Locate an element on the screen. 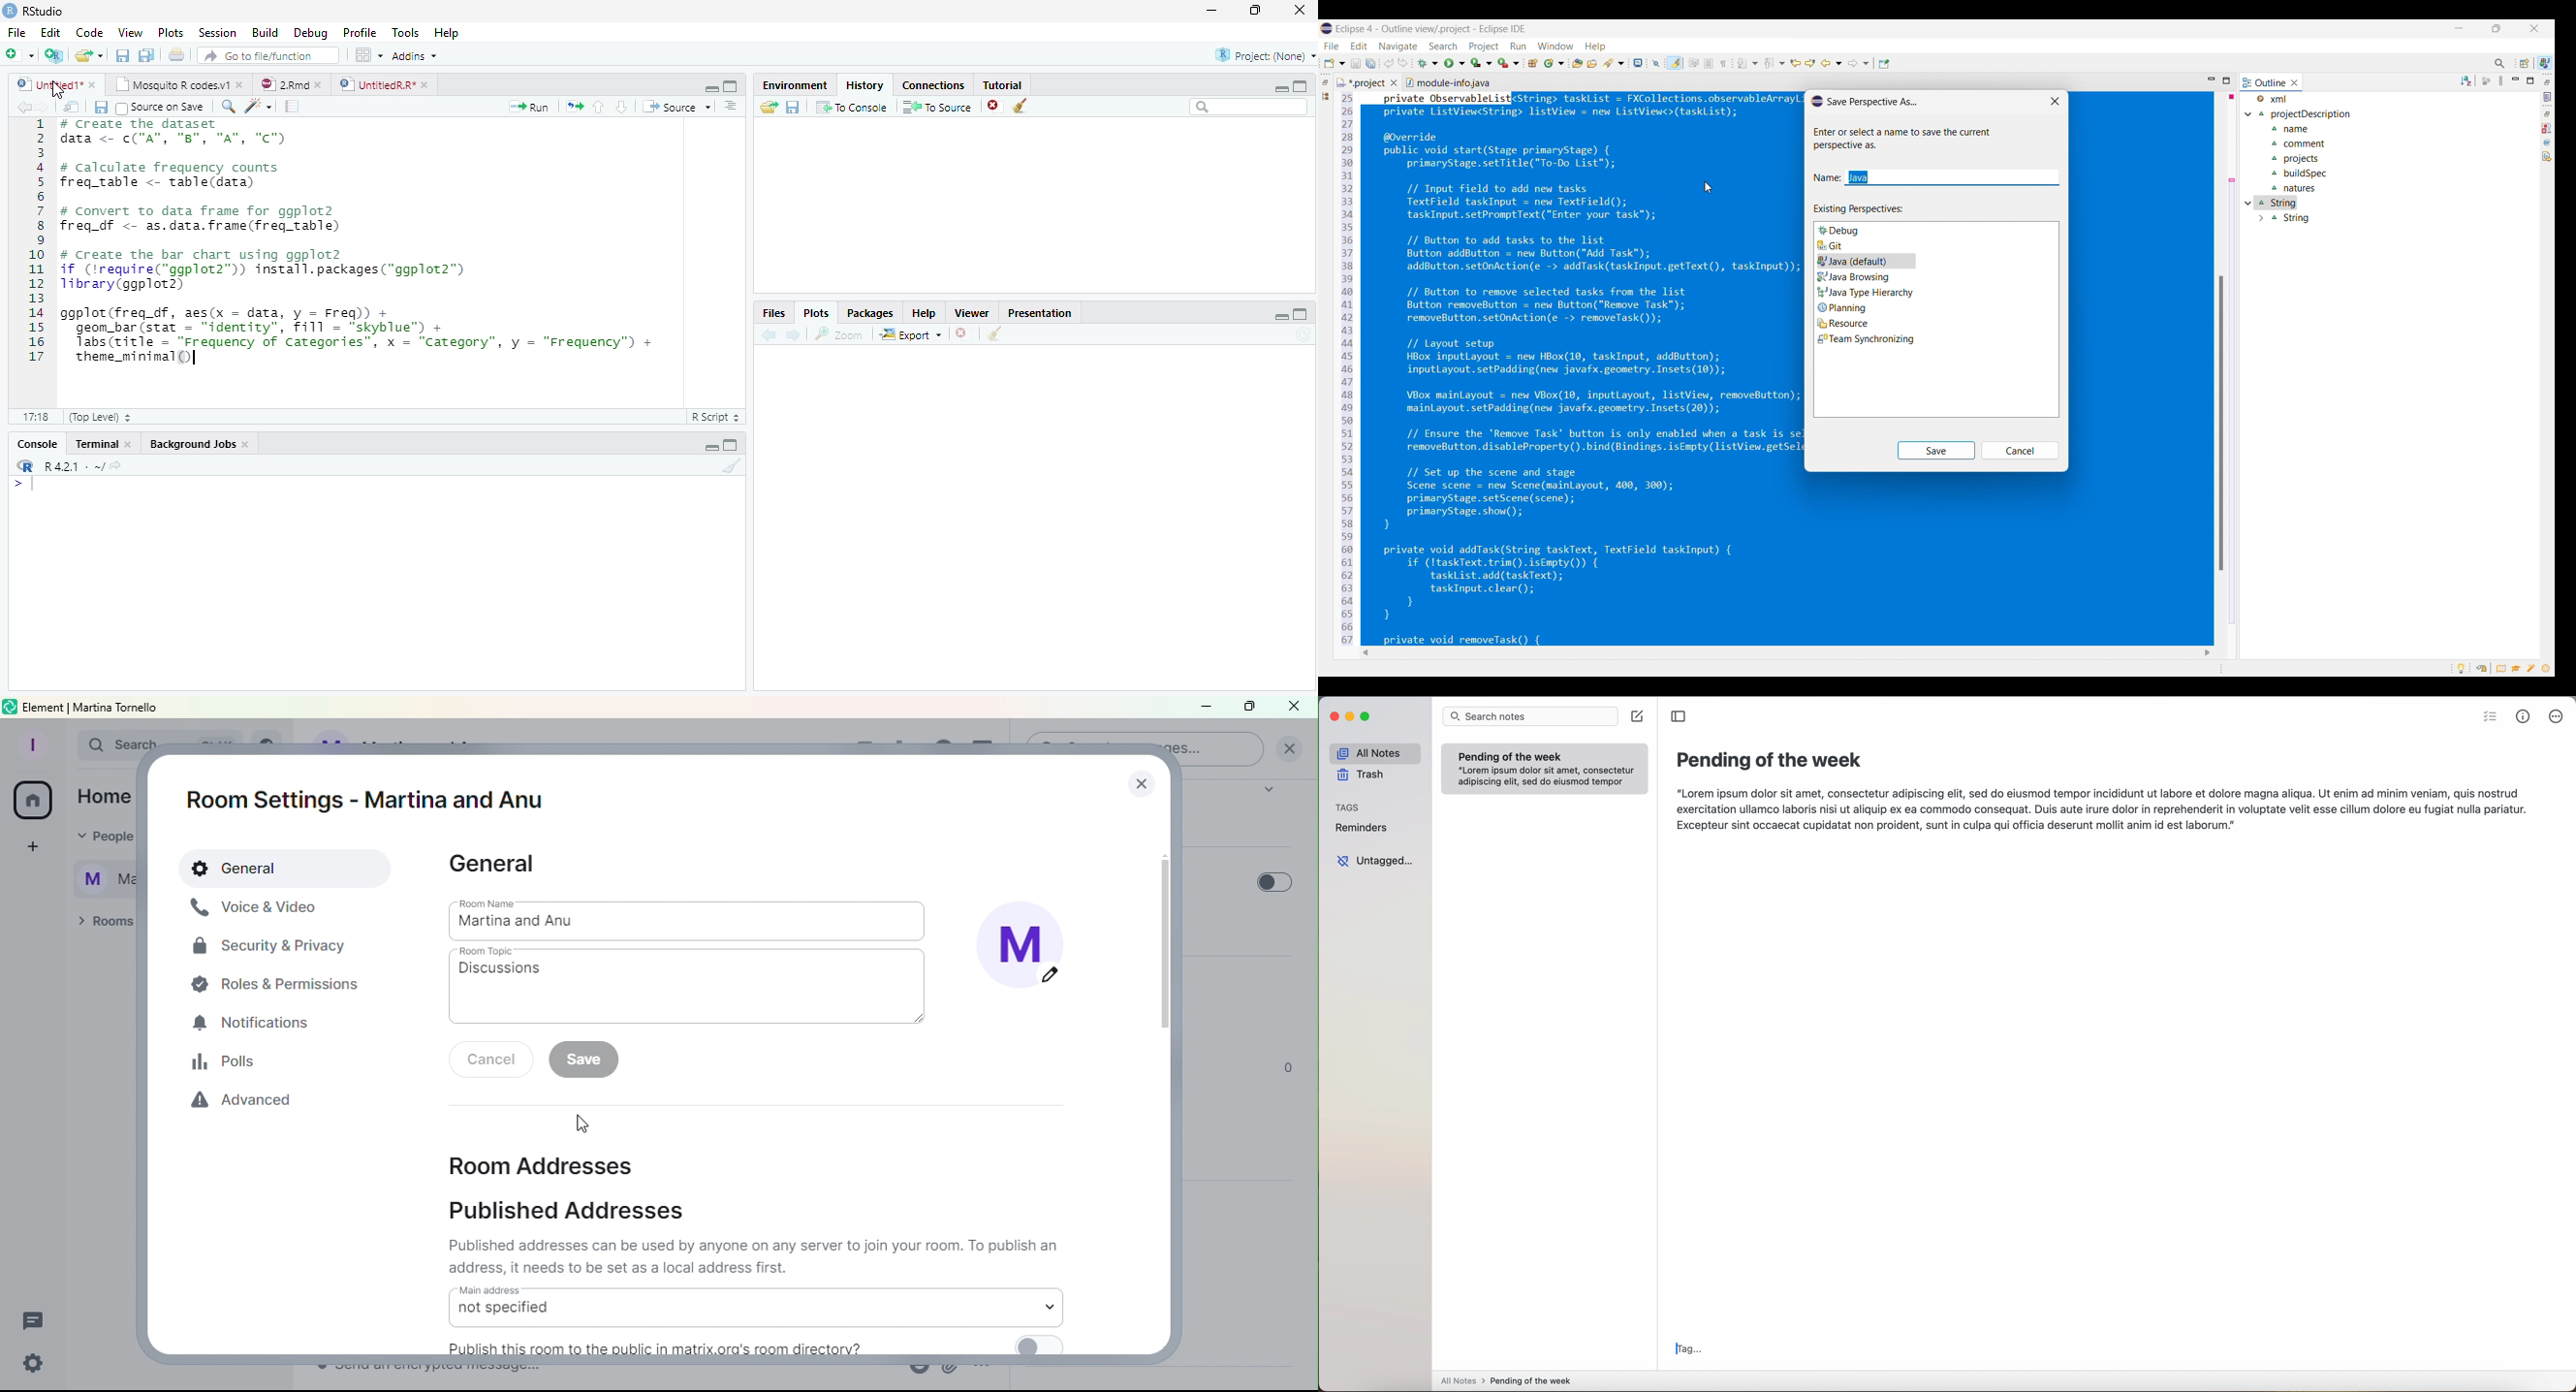 Image resolution: width=2576 pixels, height=1400 pixels. Back is located at coordinates (770, 334).